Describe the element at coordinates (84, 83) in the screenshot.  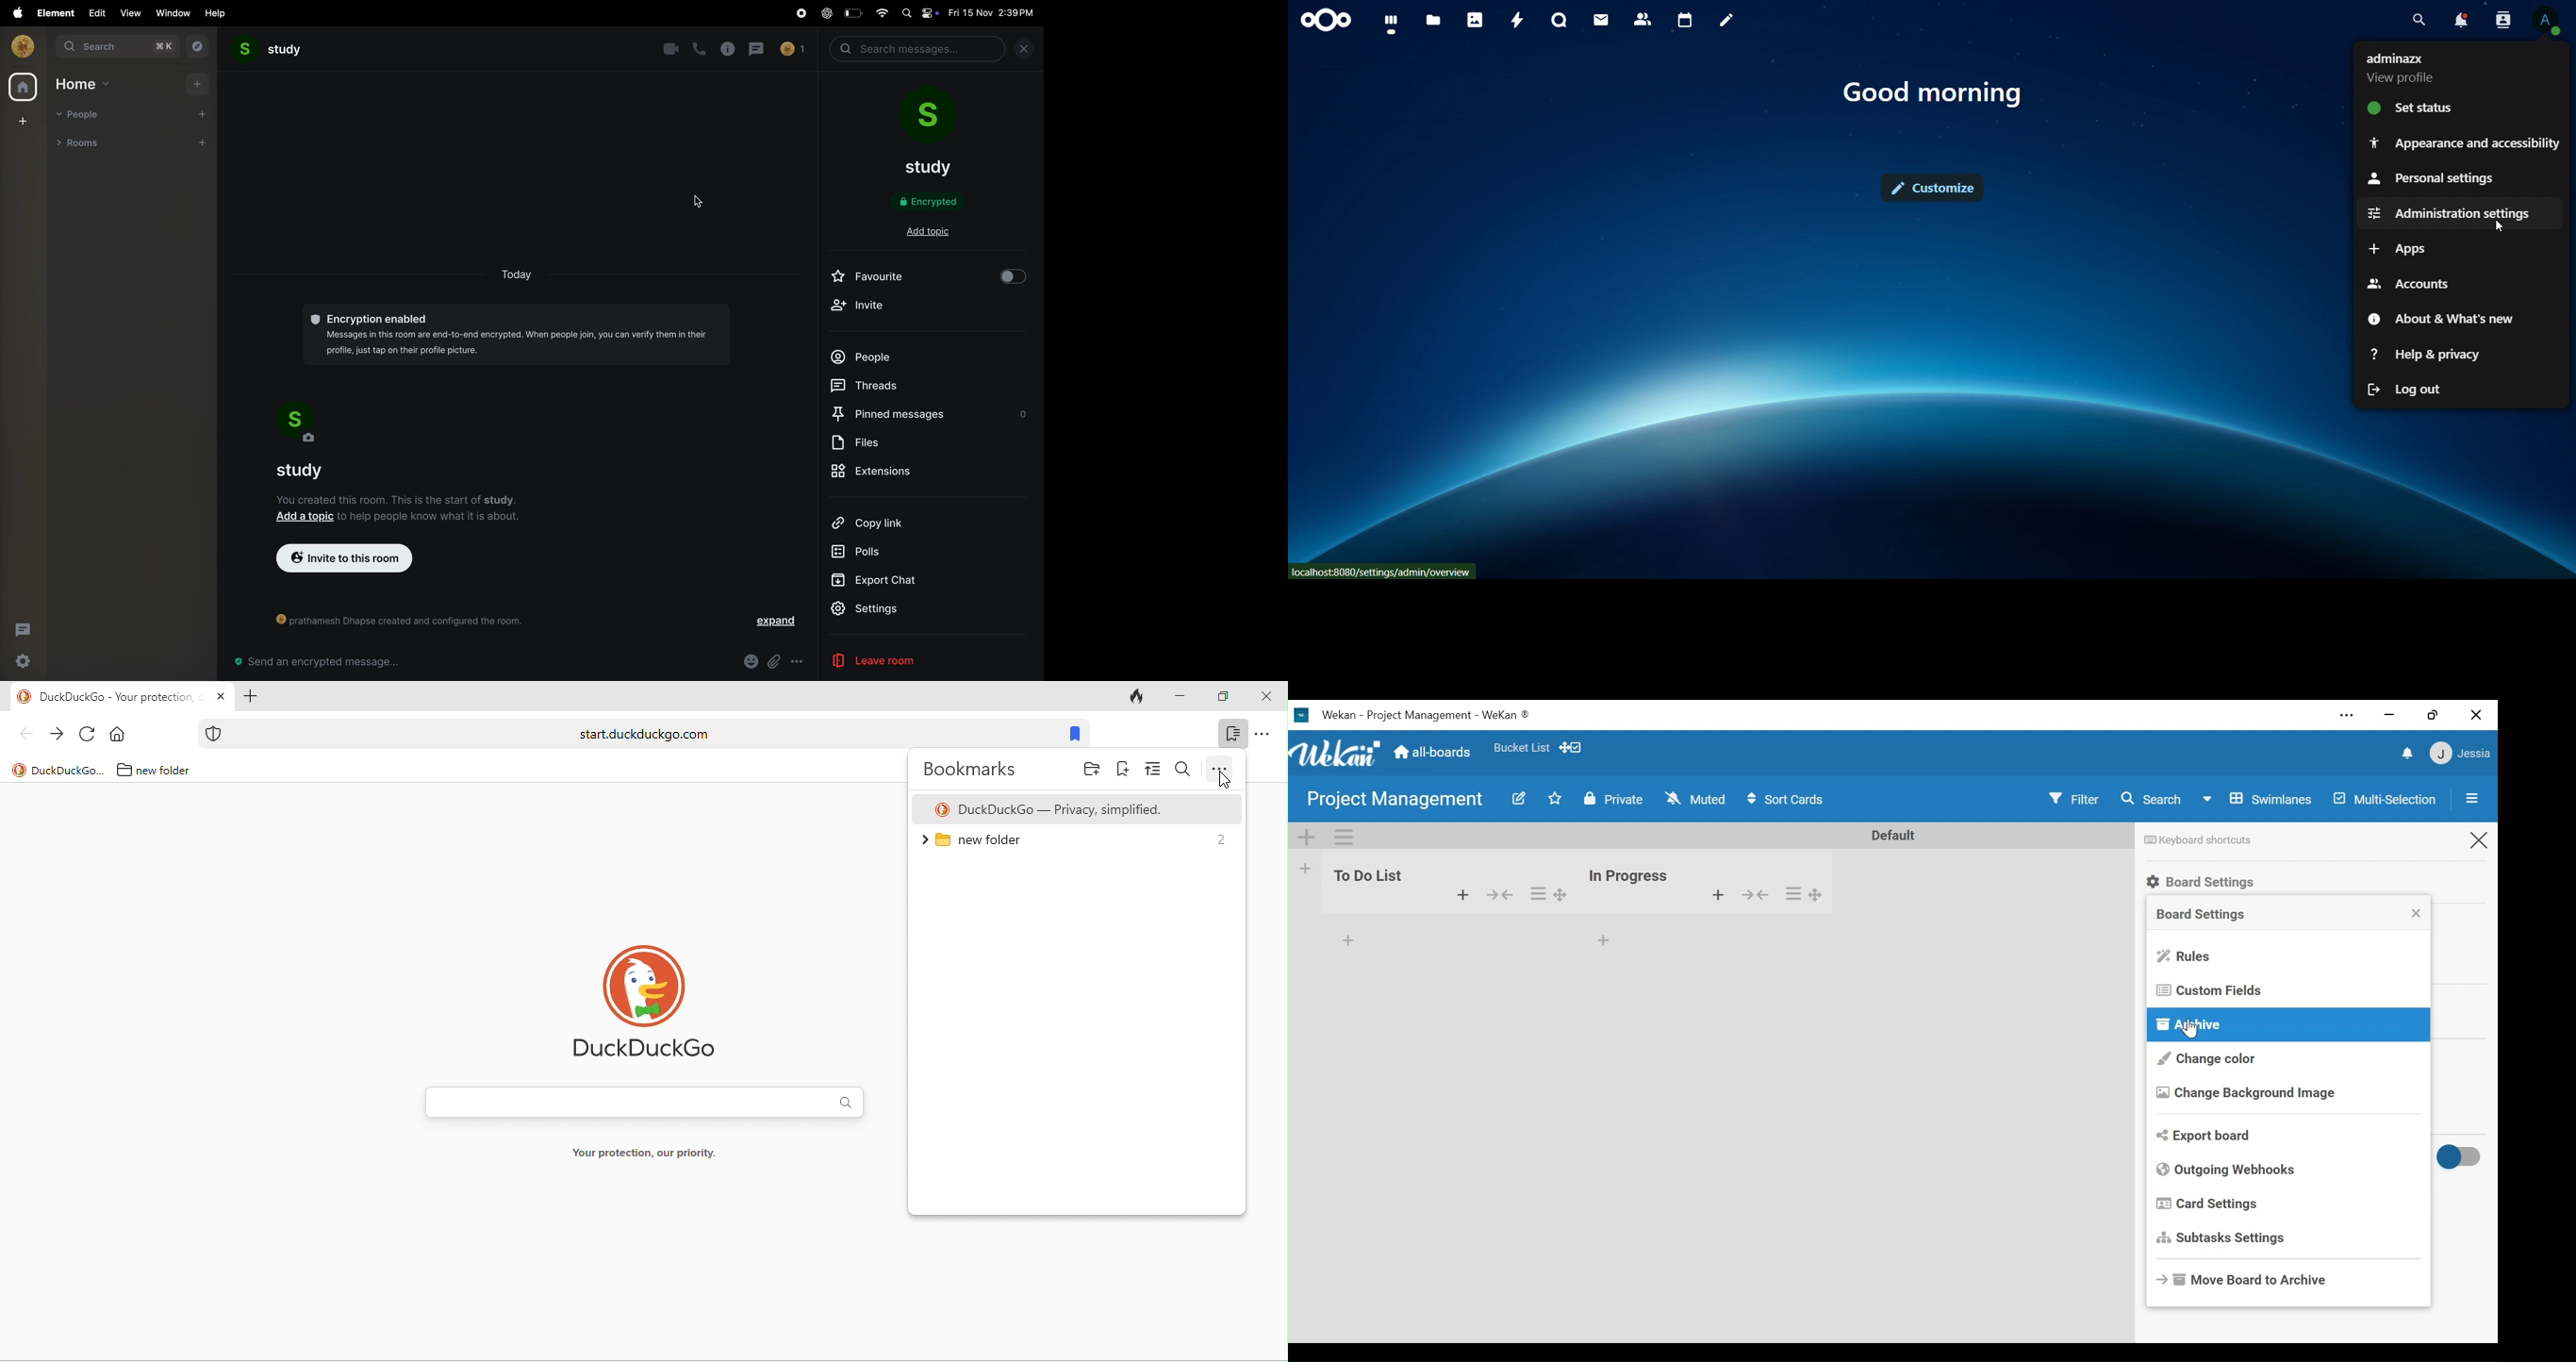
I see `home` at that location.